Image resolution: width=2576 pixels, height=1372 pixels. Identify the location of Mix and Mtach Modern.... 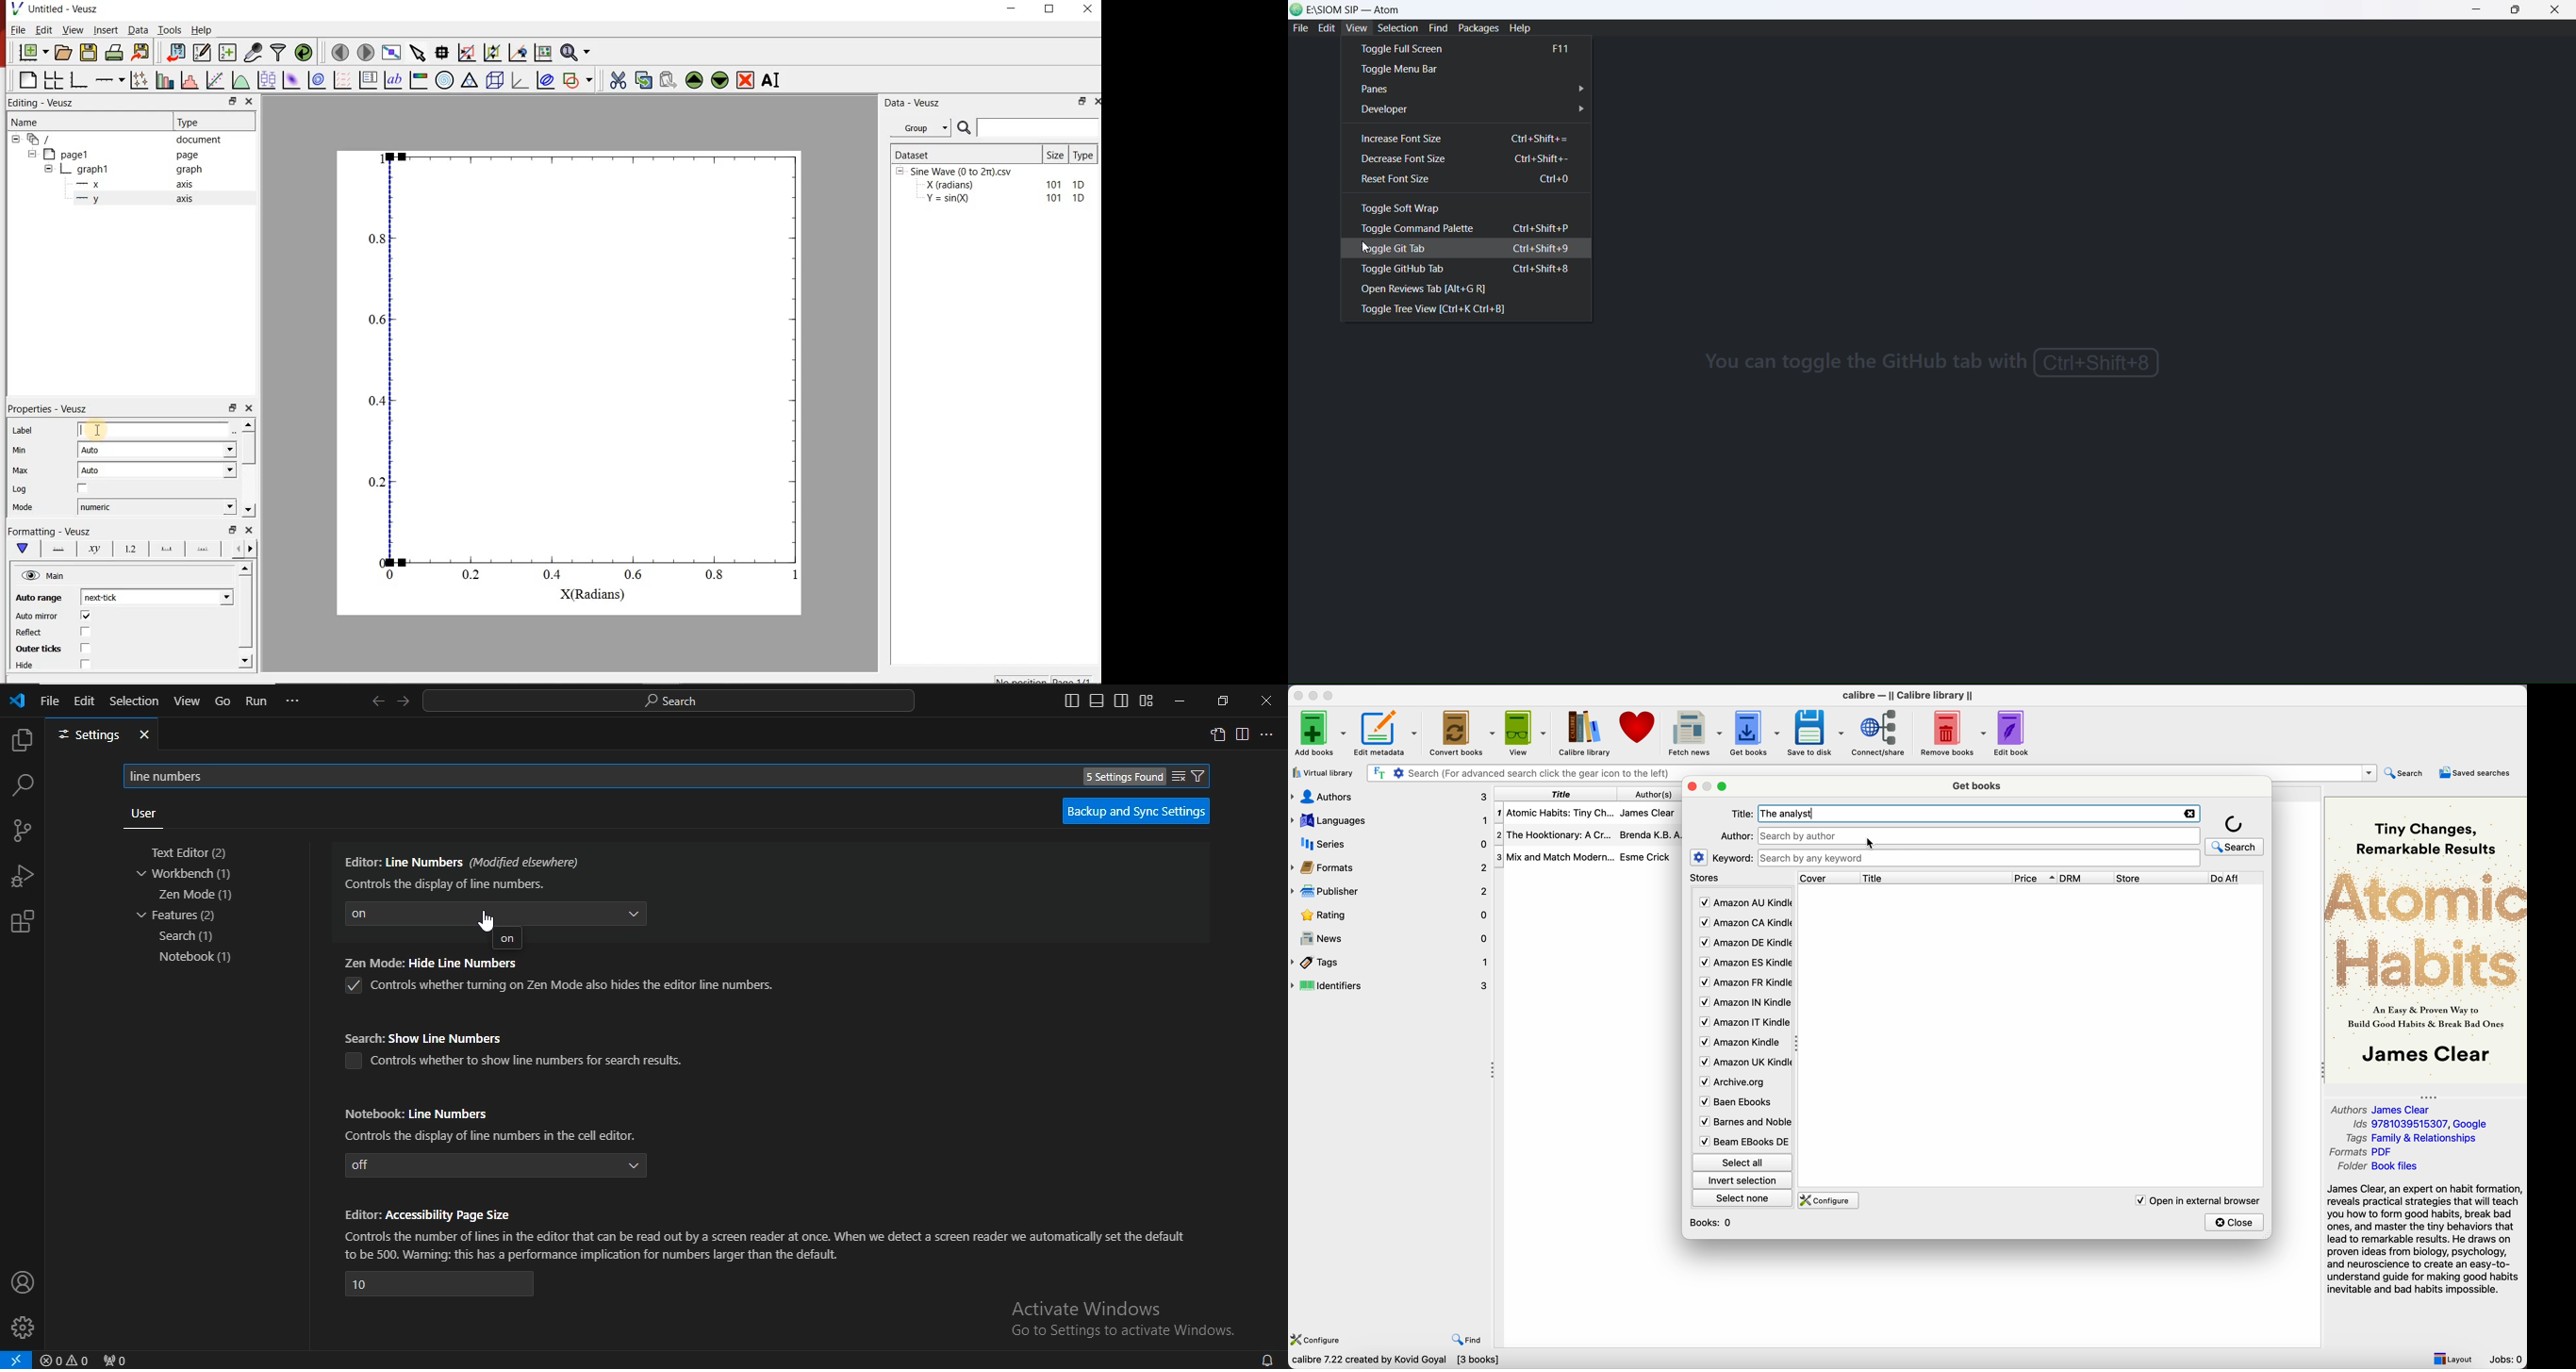
(1554, 857).